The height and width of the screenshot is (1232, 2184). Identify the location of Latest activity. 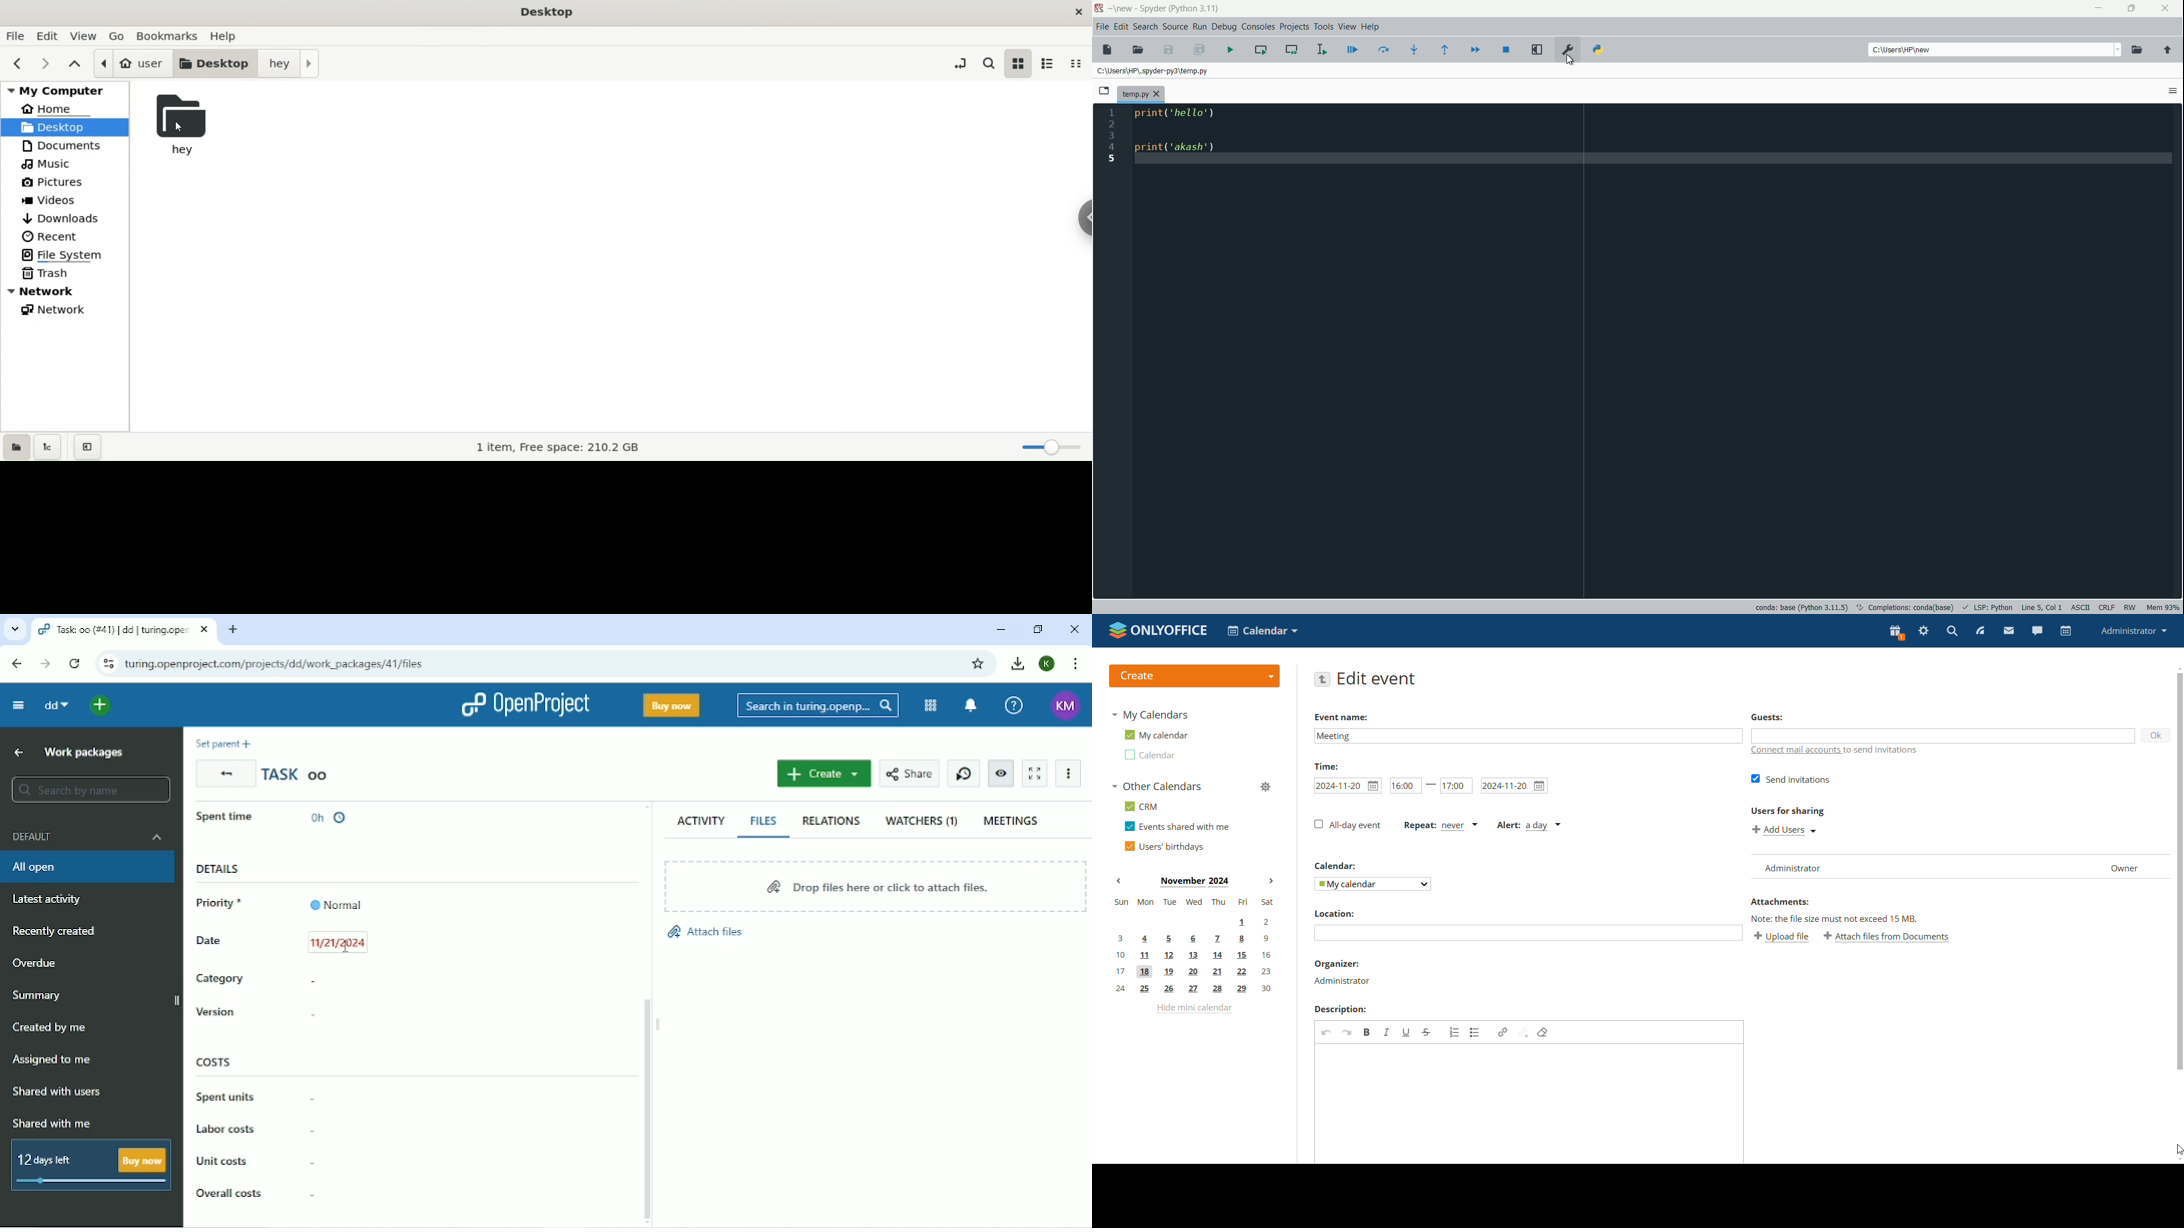
(51, 898).